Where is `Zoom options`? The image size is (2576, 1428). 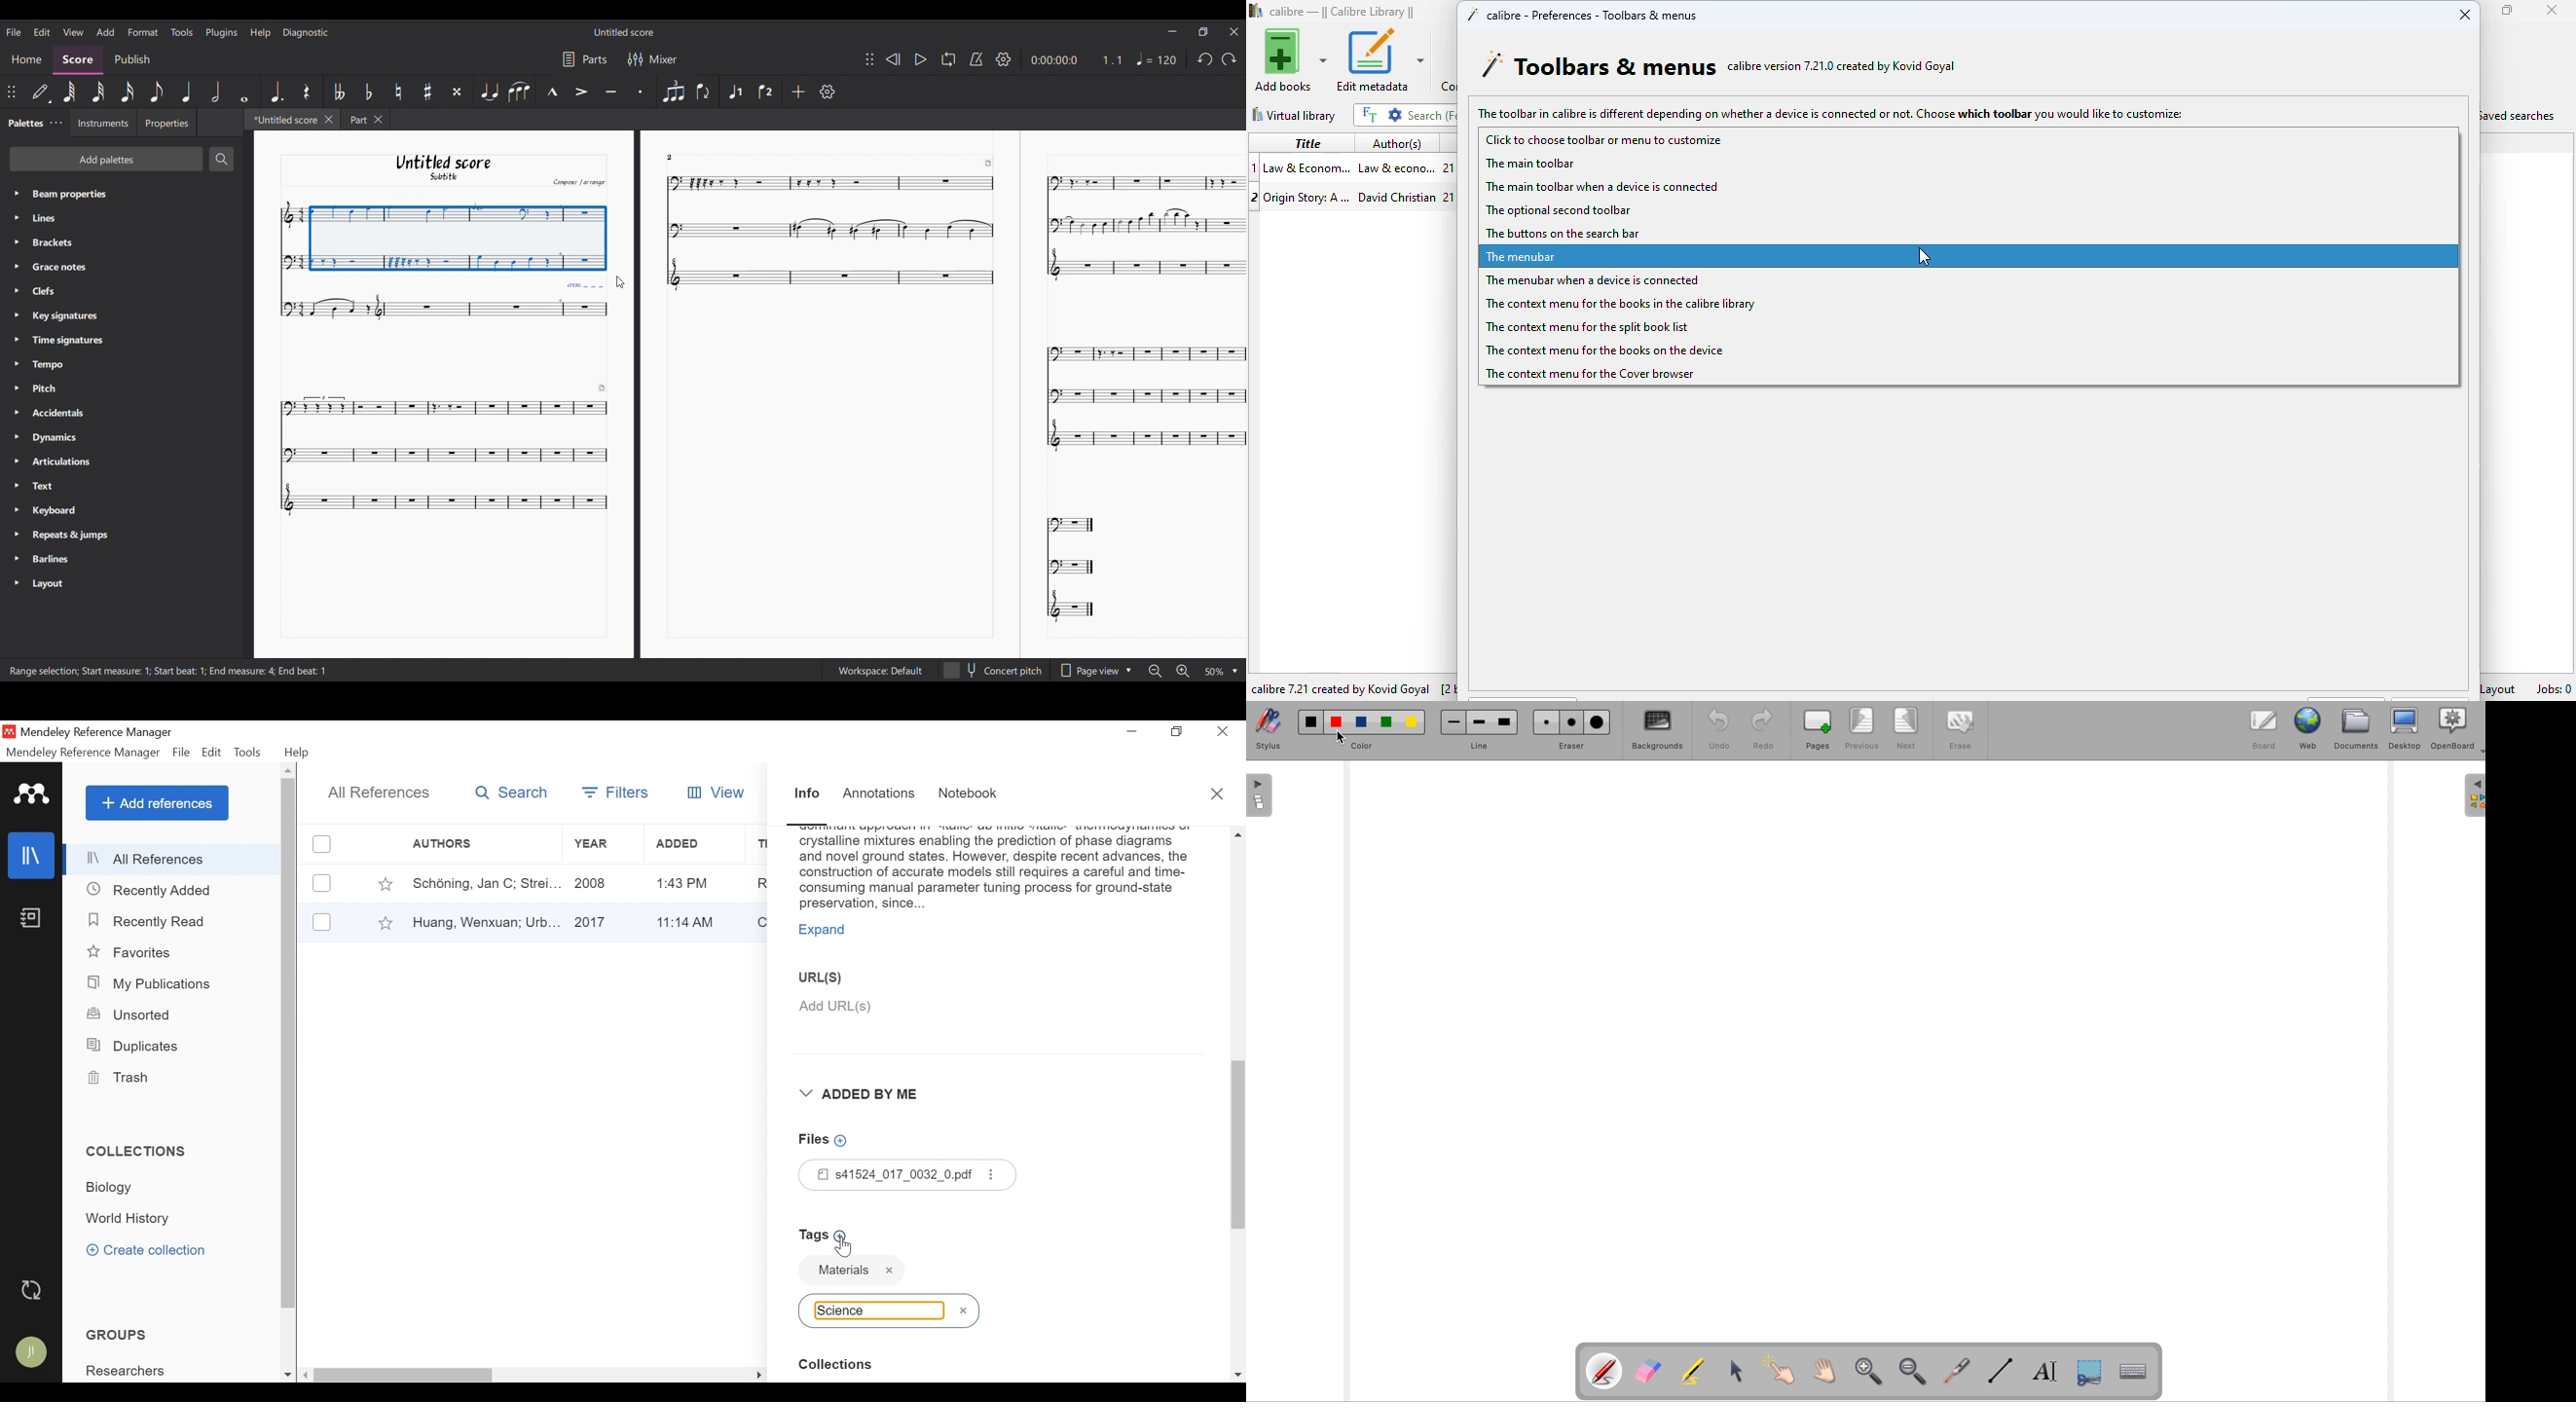 Zoom options is located at coordinates (1214, 672).